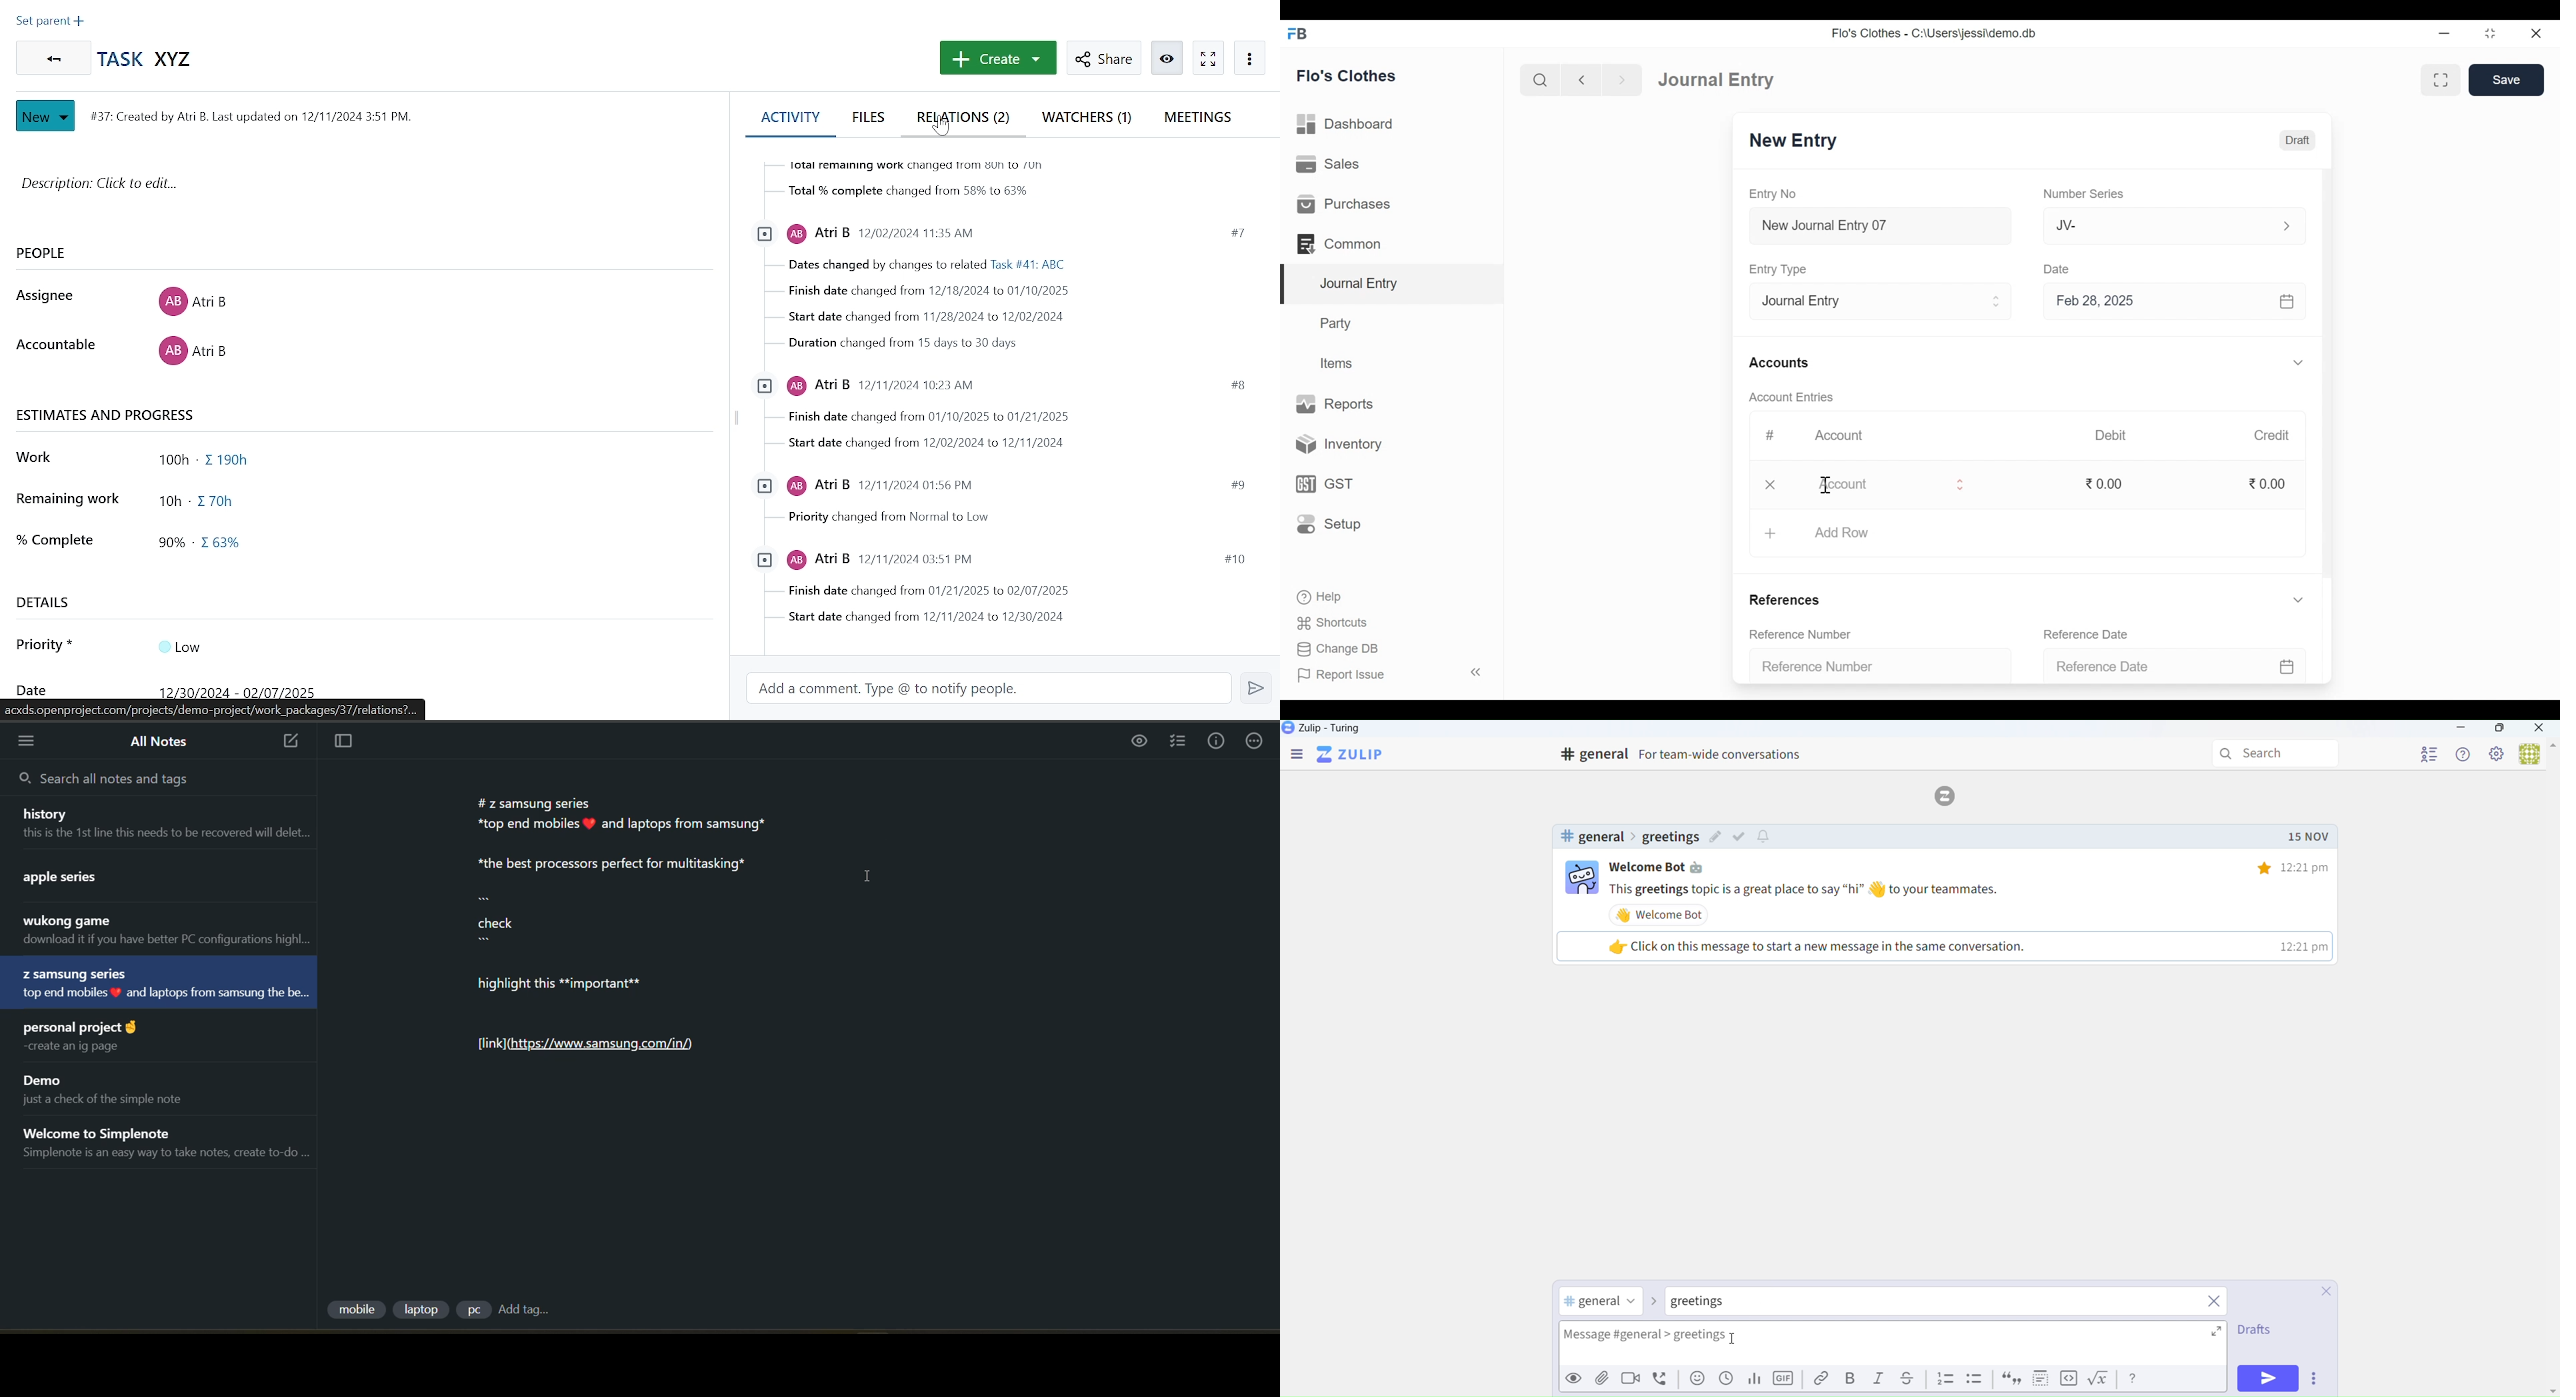  Describe the element at coordinates (1330, 163) in the screenshot. I see `Sales` at that location.